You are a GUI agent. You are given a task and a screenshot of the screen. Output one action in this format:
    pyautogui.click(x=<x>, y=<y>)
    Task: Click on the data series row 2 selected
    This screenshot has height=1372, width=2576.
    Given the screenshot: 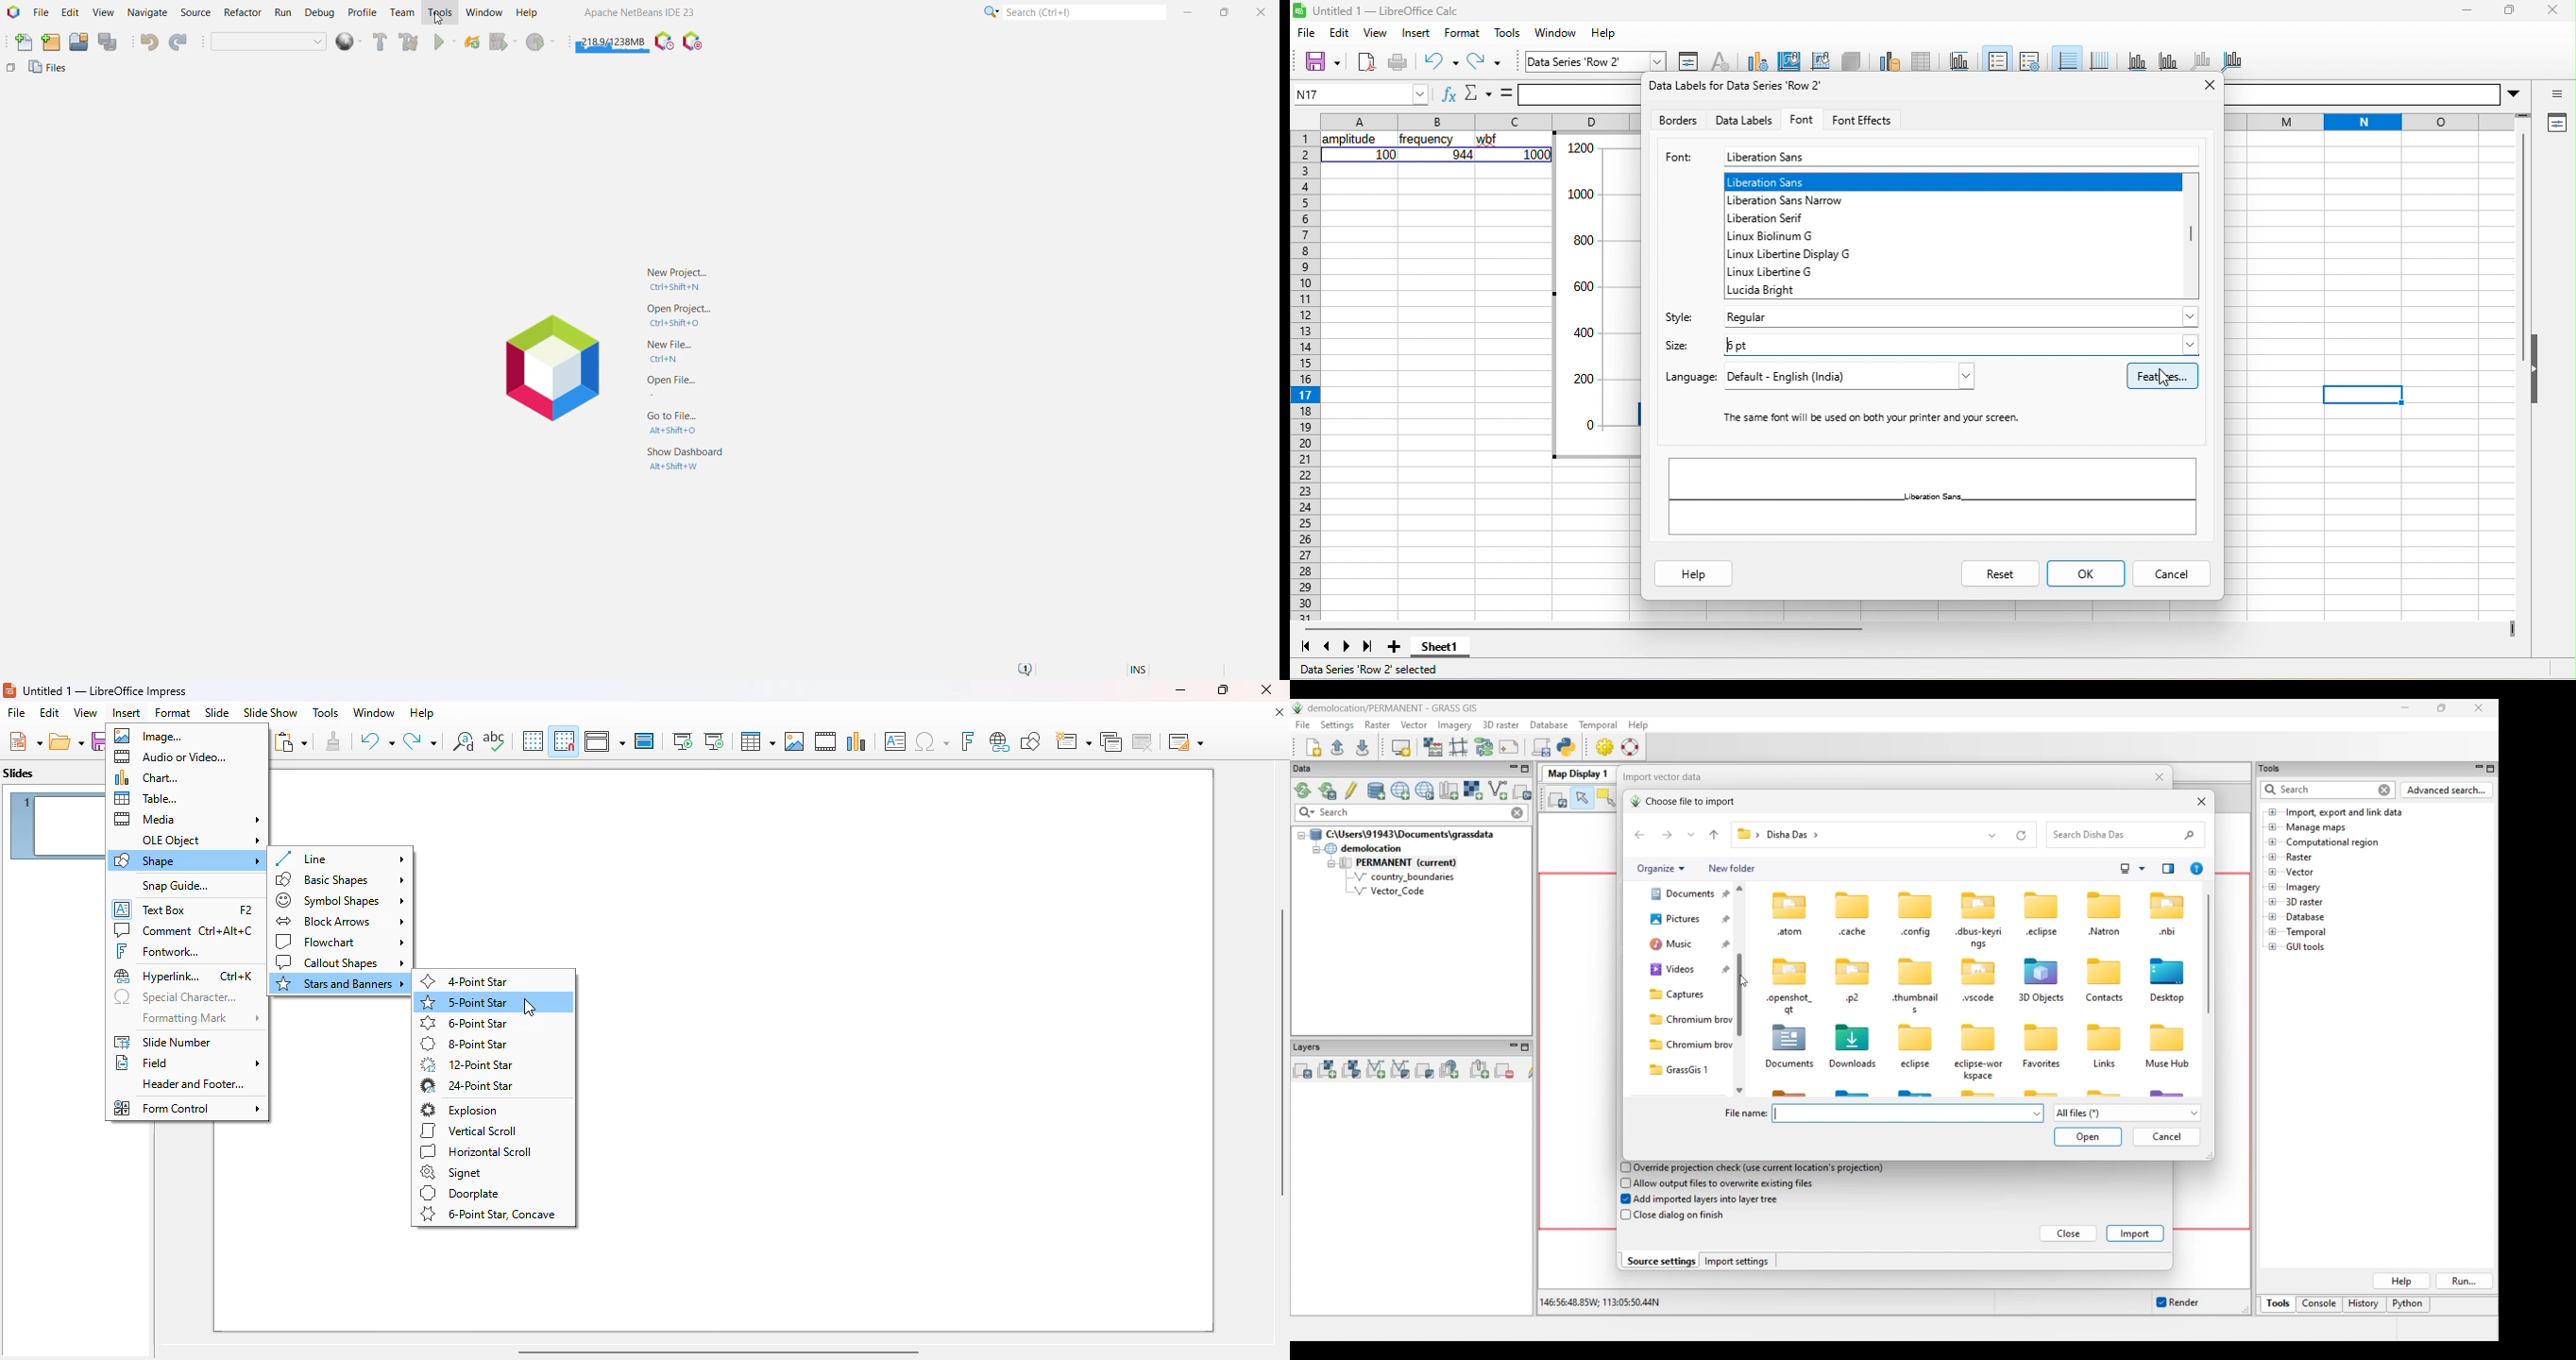 What is the action you would take?
    pyautogui.click(x=1377, y=669)
    